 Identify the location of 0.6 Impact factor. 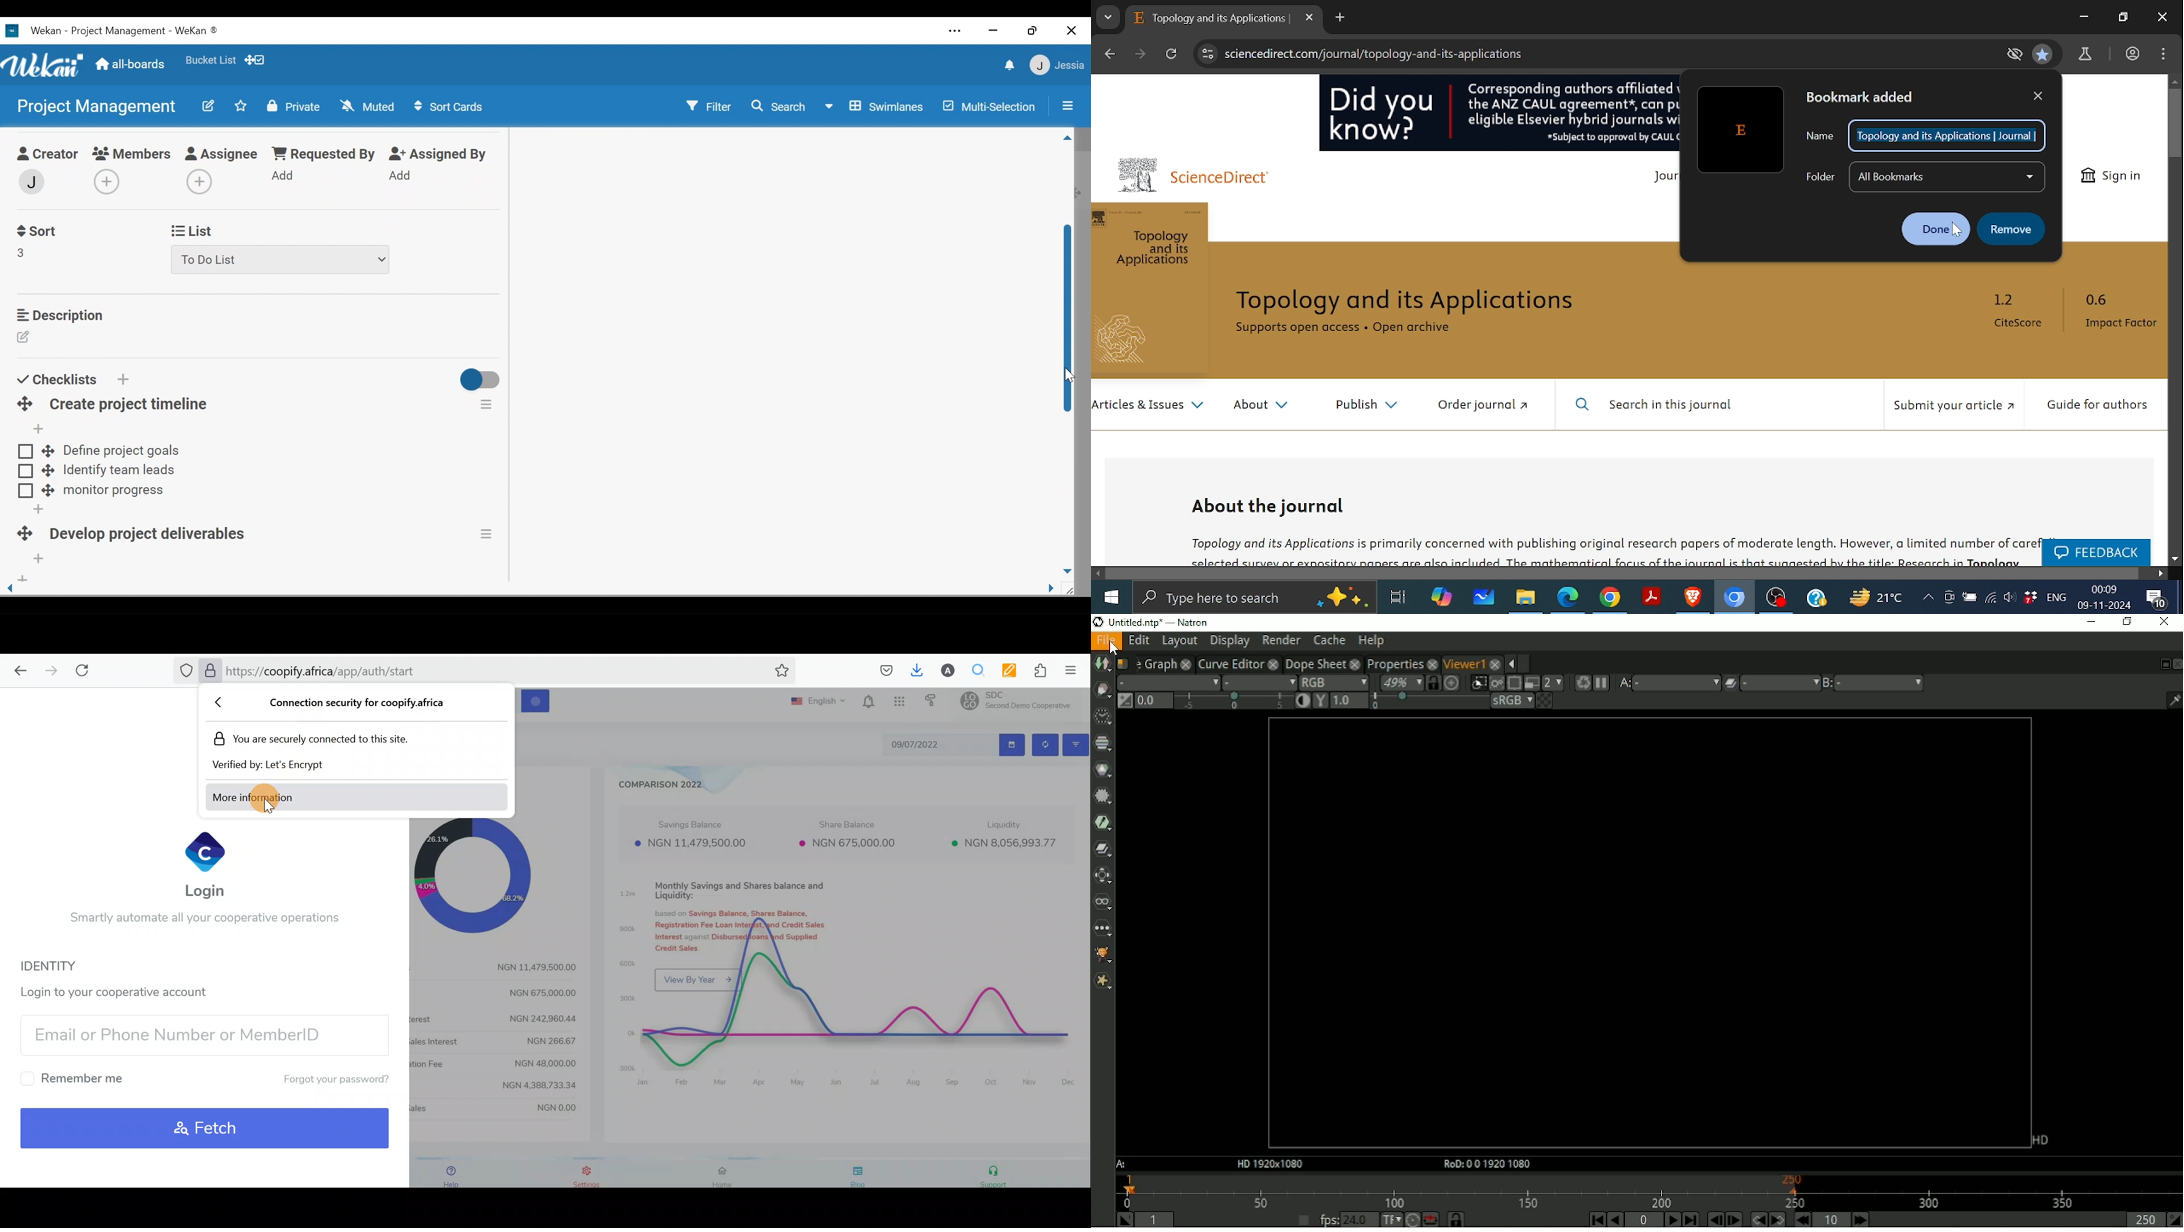
(2117, 314).